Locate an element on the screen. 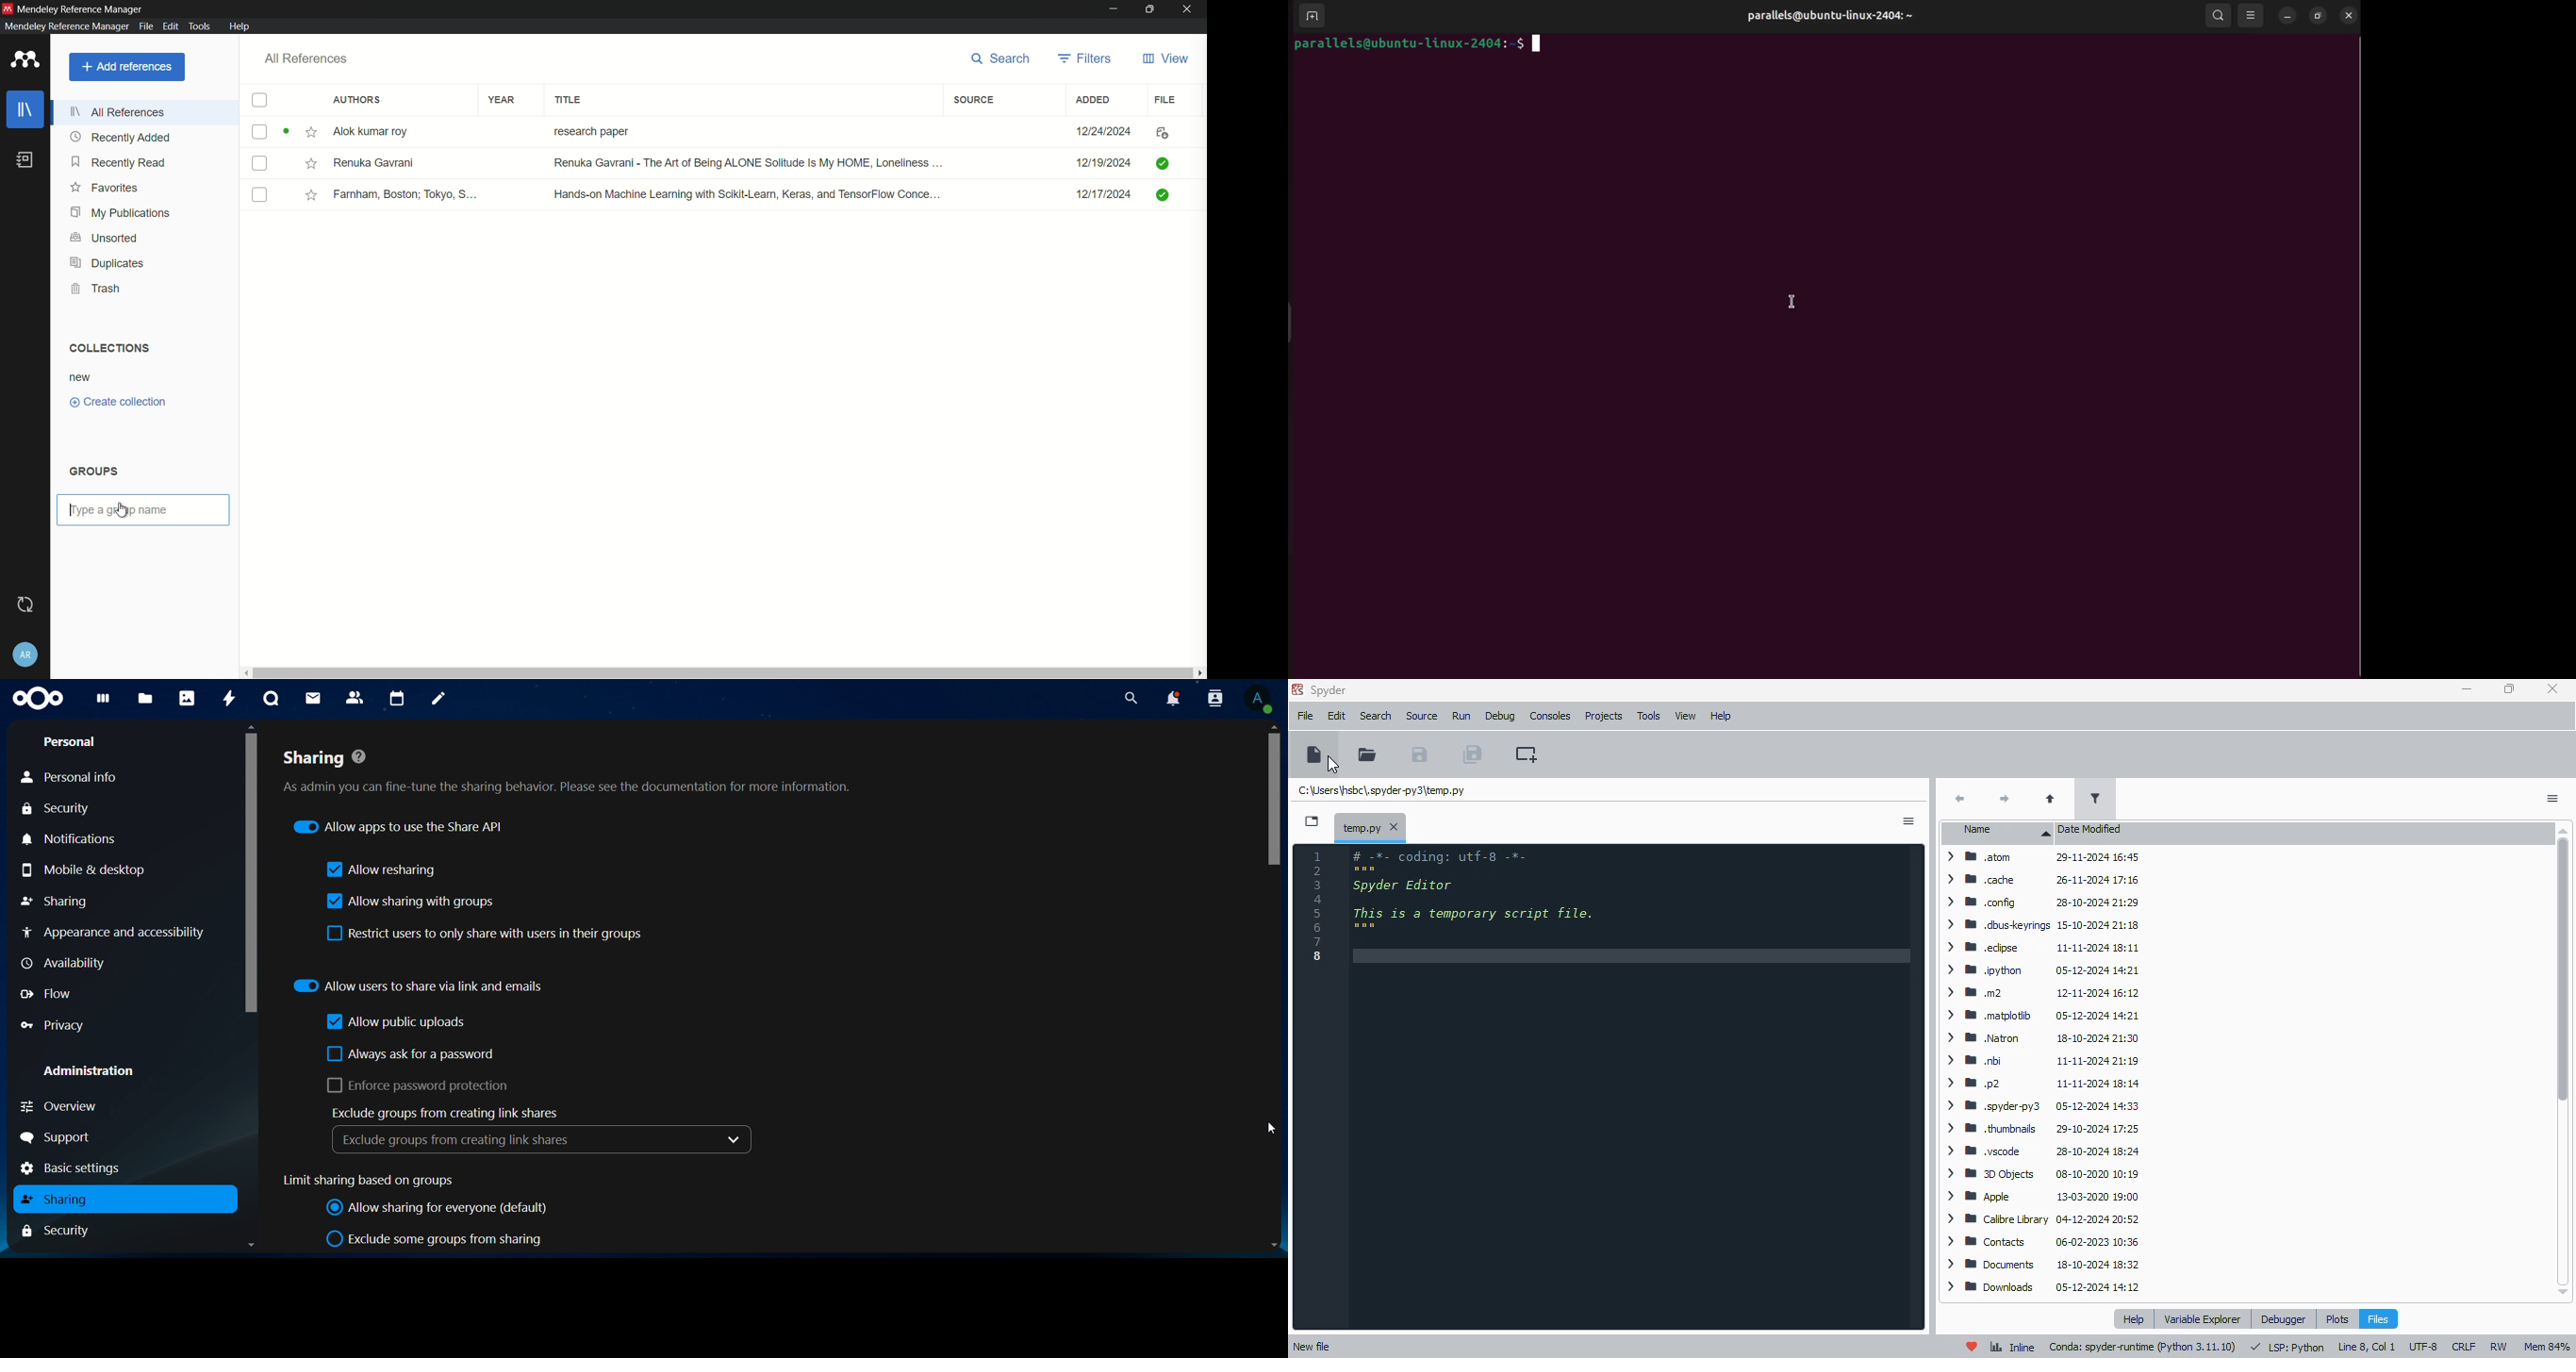 Image resolution: width=2576 pixels, height=1372 pixels. > mom 12-11-2024 16:12 is located at coordinates (2039, 992).